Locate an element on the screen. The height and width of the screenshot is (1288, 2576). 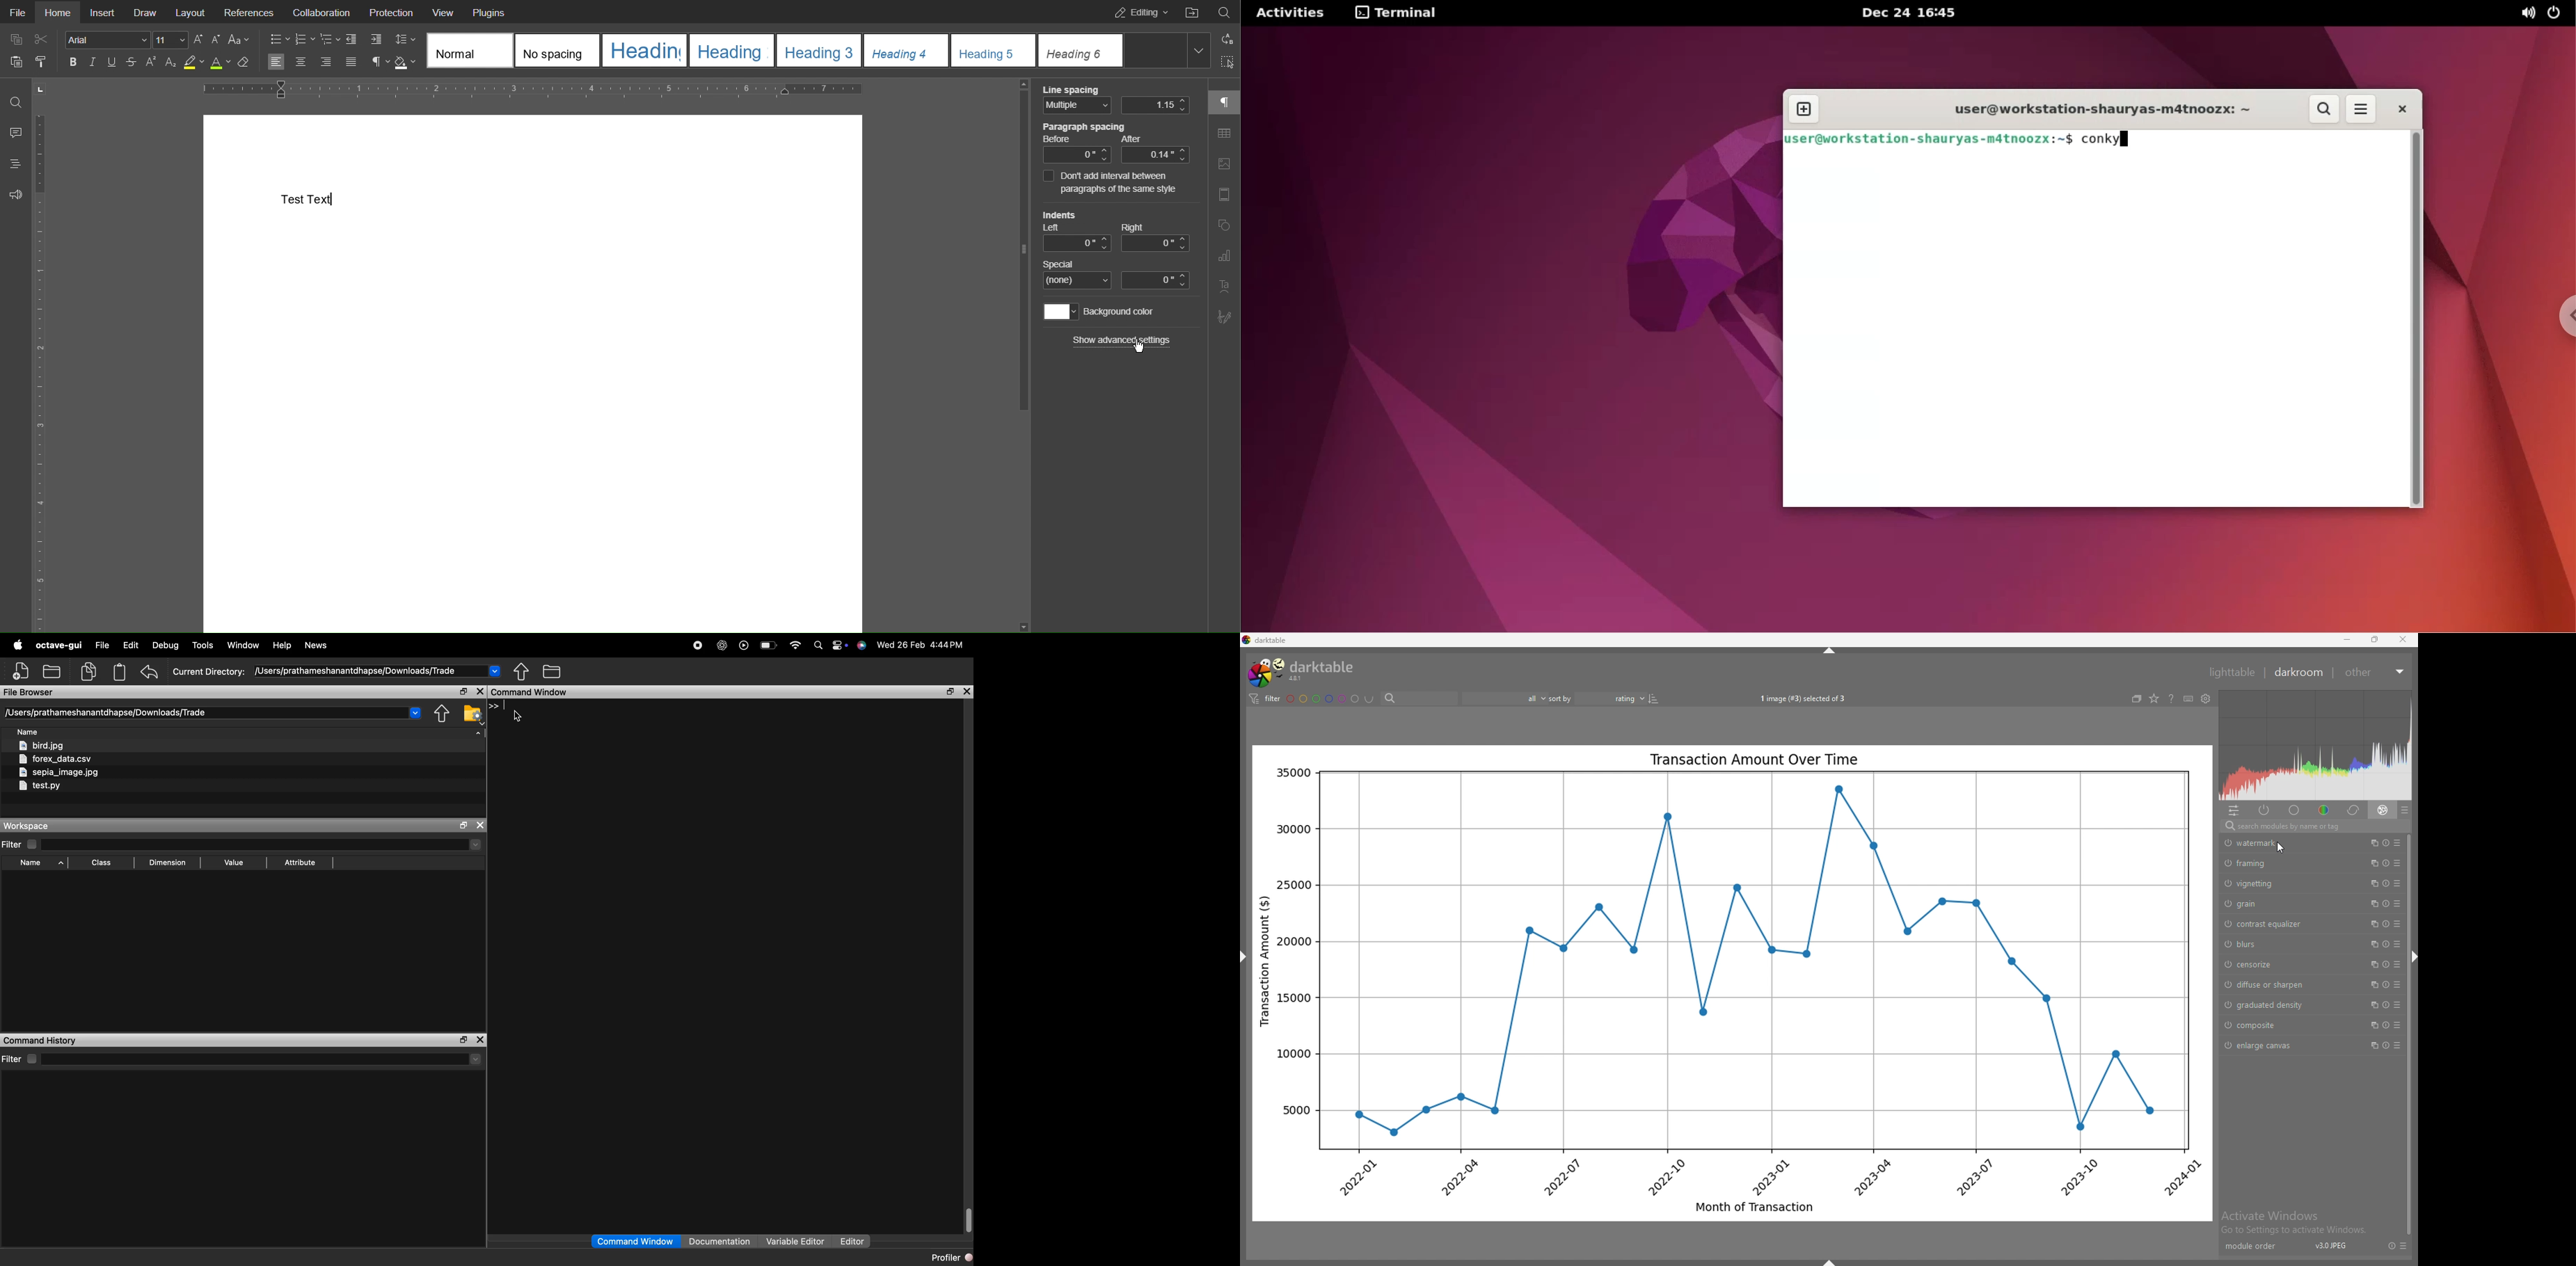
close is located at coordinates (2401, 640).